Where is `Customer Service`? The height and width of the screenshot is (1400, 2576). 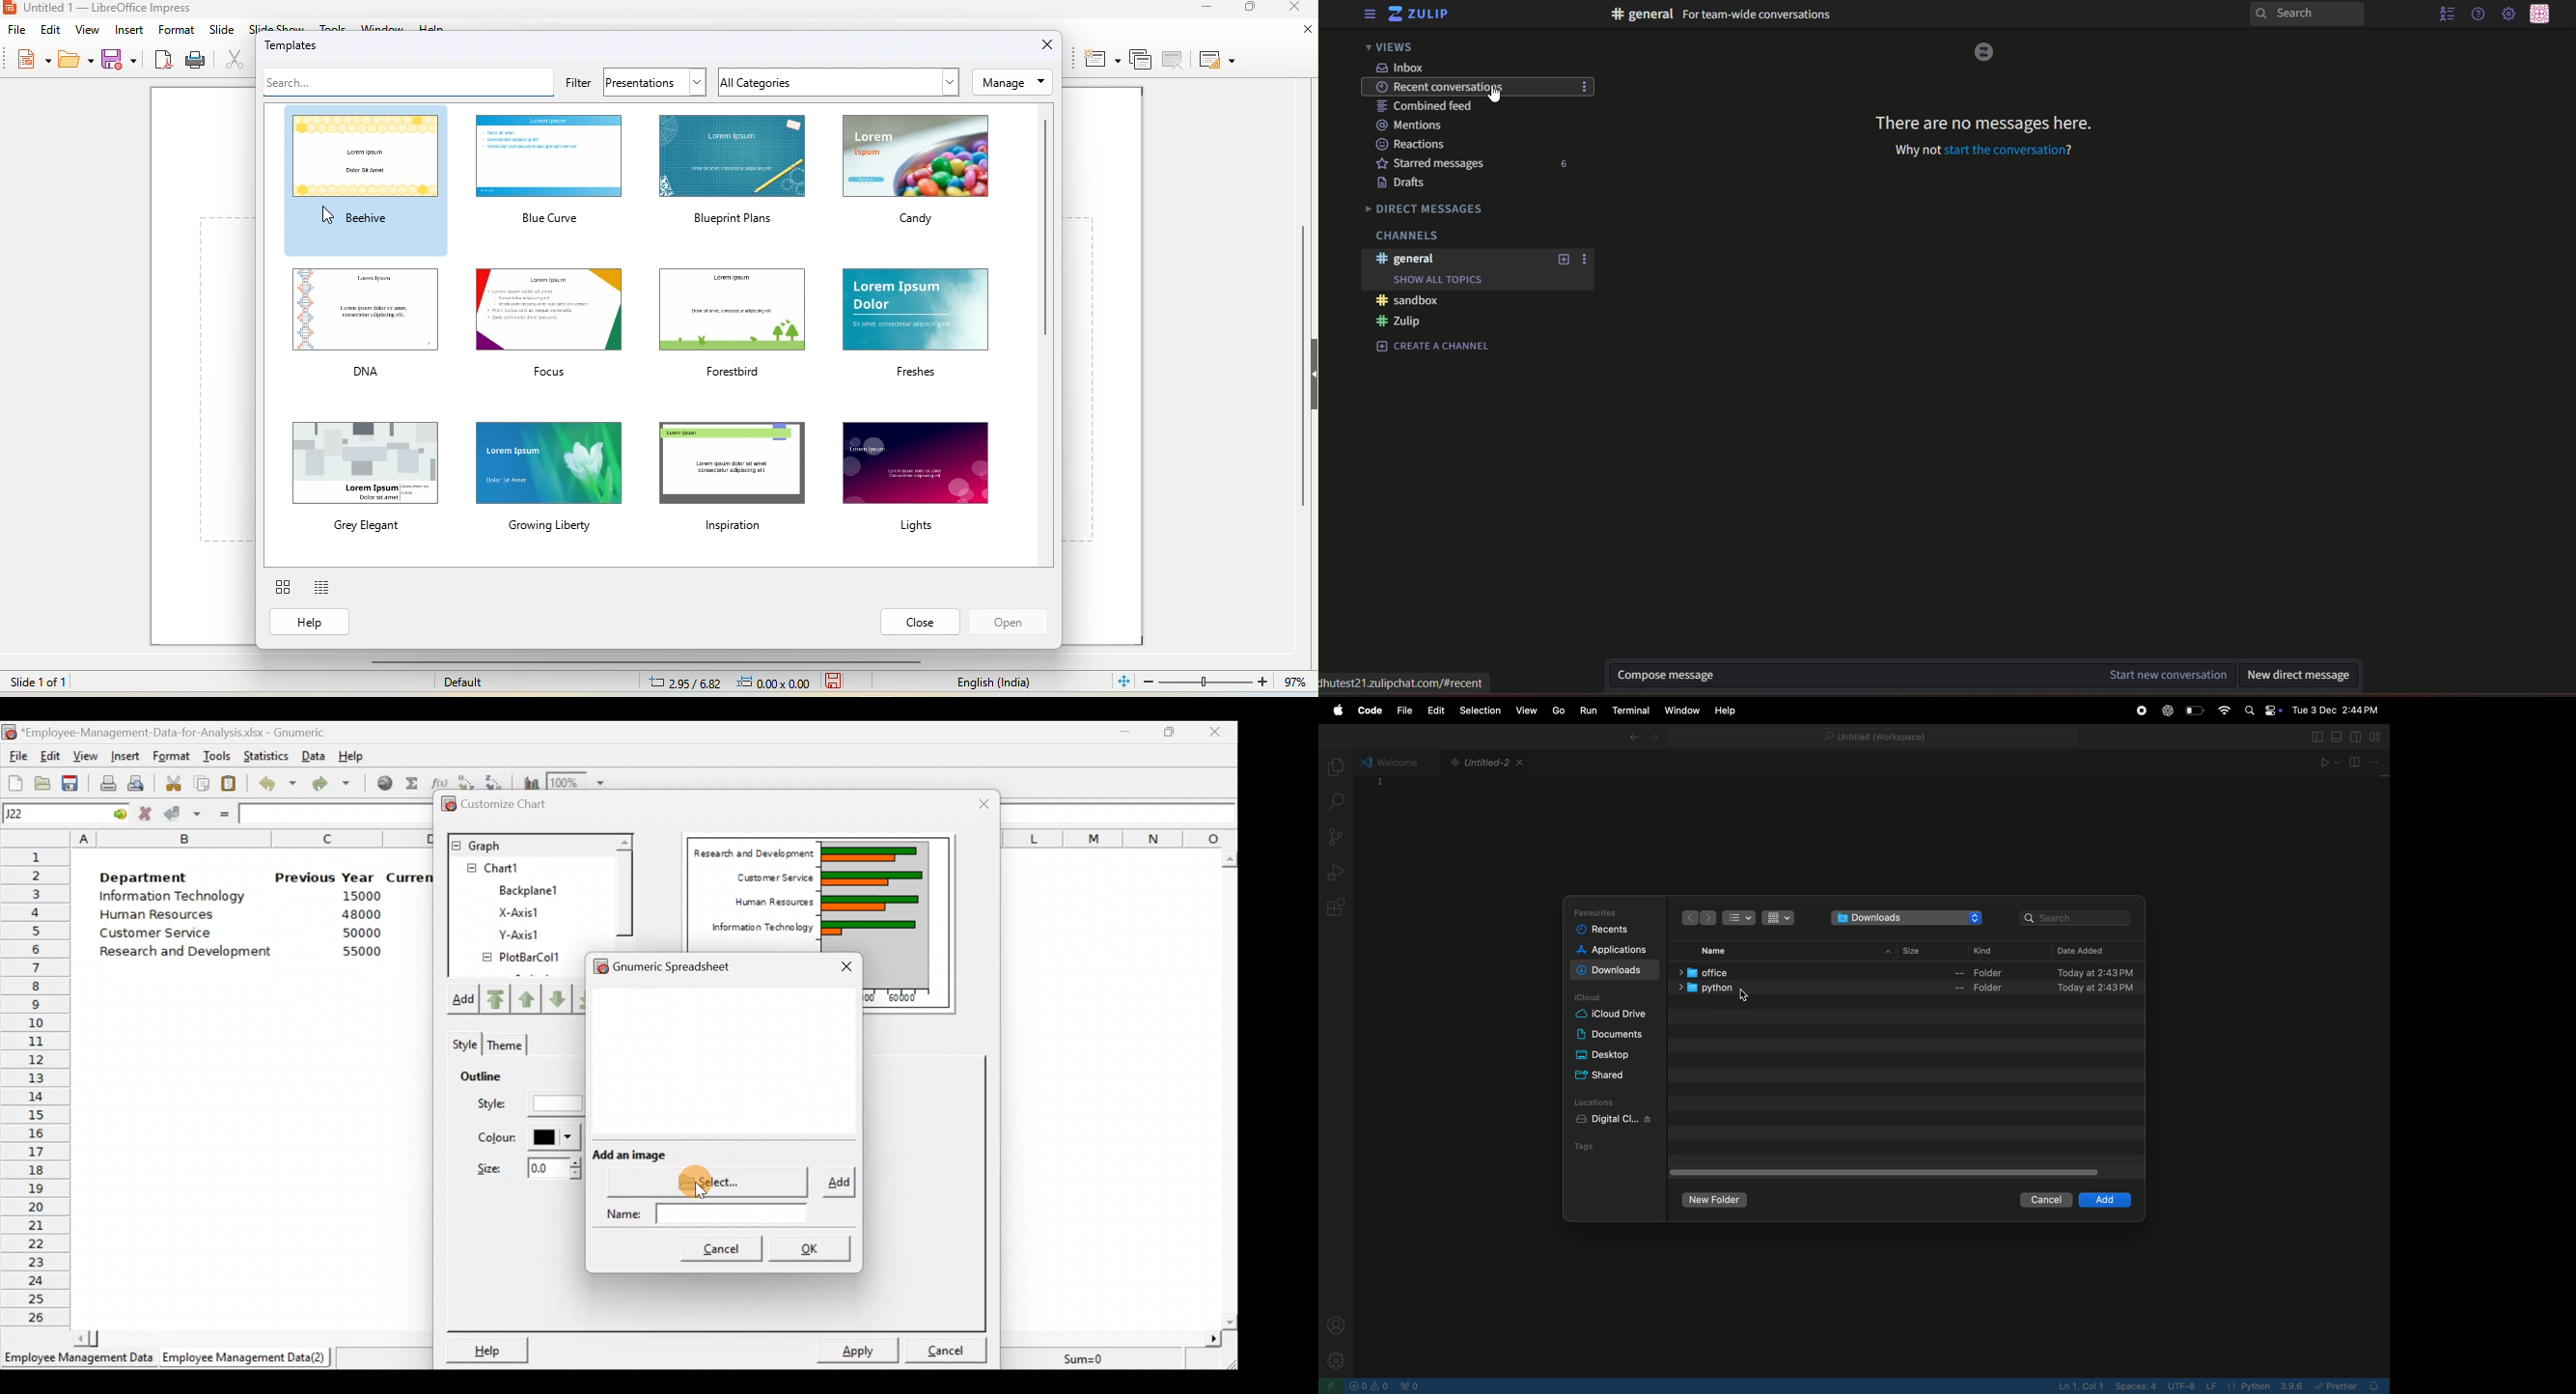 Customer Service is located at coordinates (769, 878).